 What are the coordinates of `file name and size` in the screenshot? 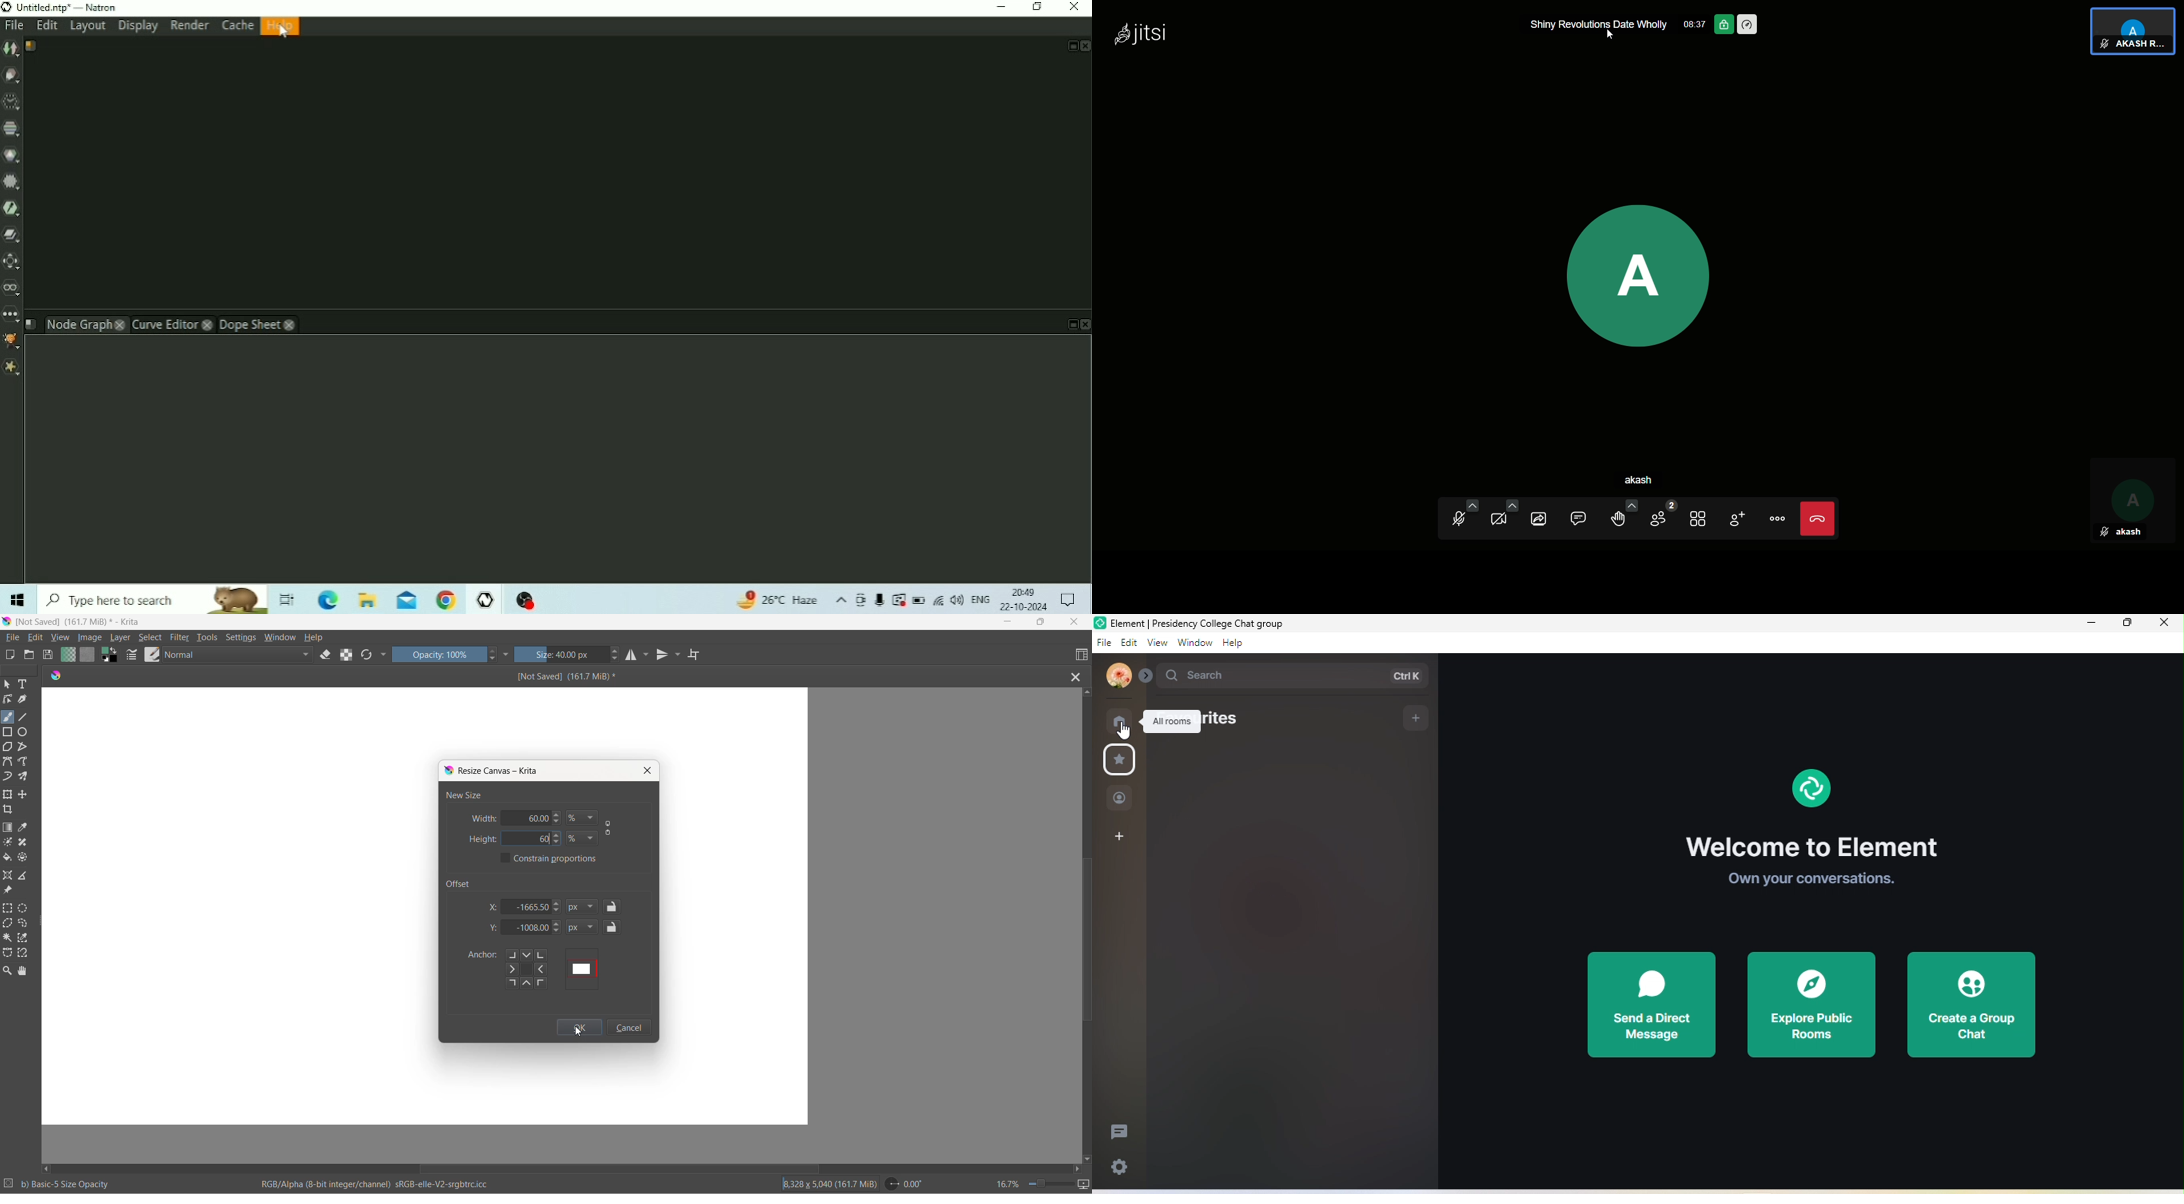 It's located at (556, 677).